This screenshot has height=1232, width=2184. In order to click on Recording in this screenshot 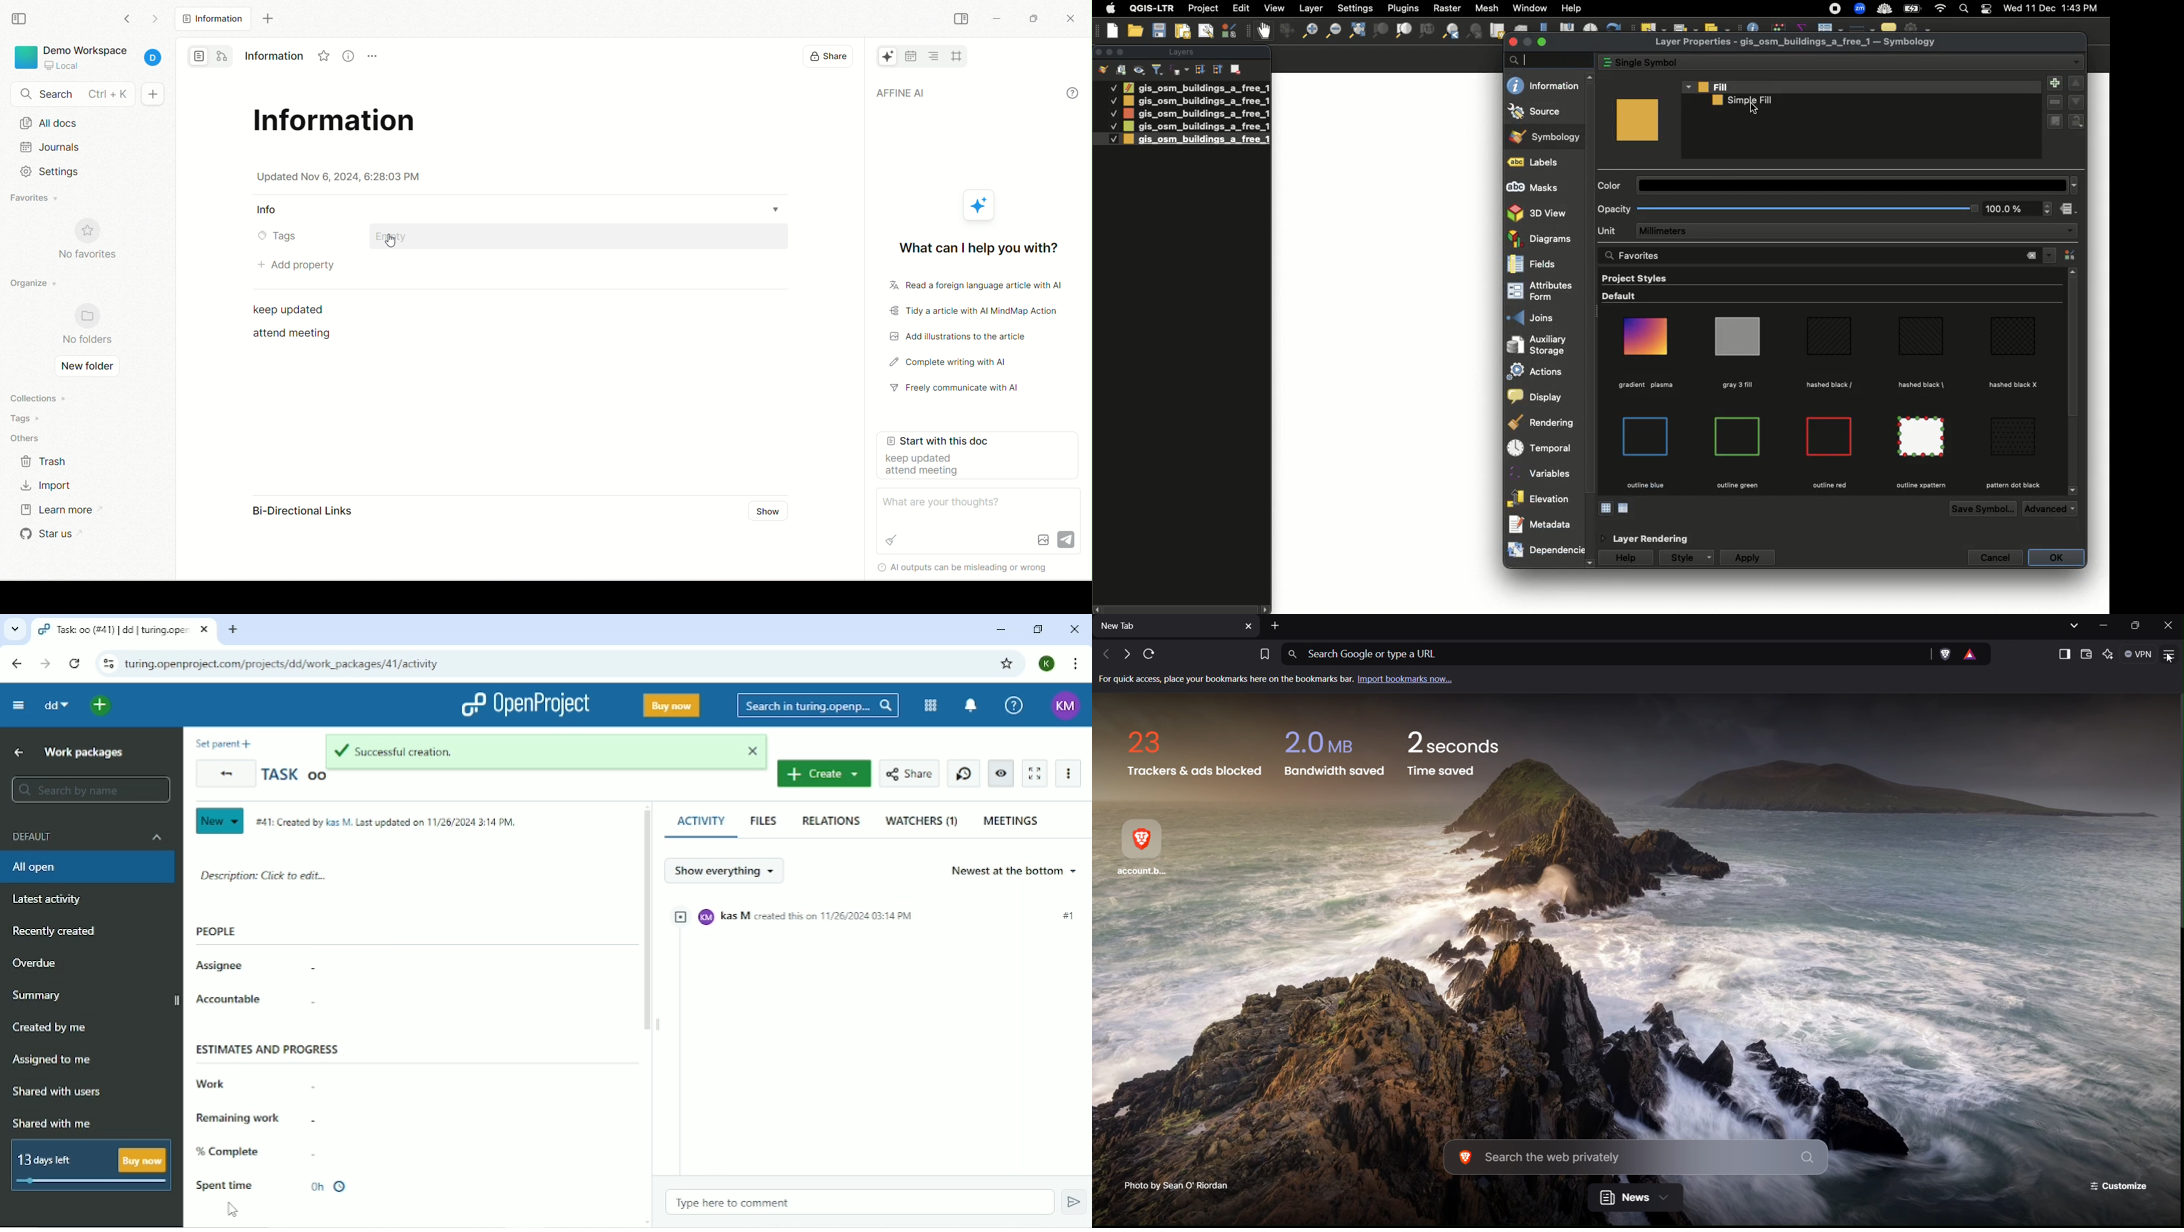, I will do `click(1835, 9)`.